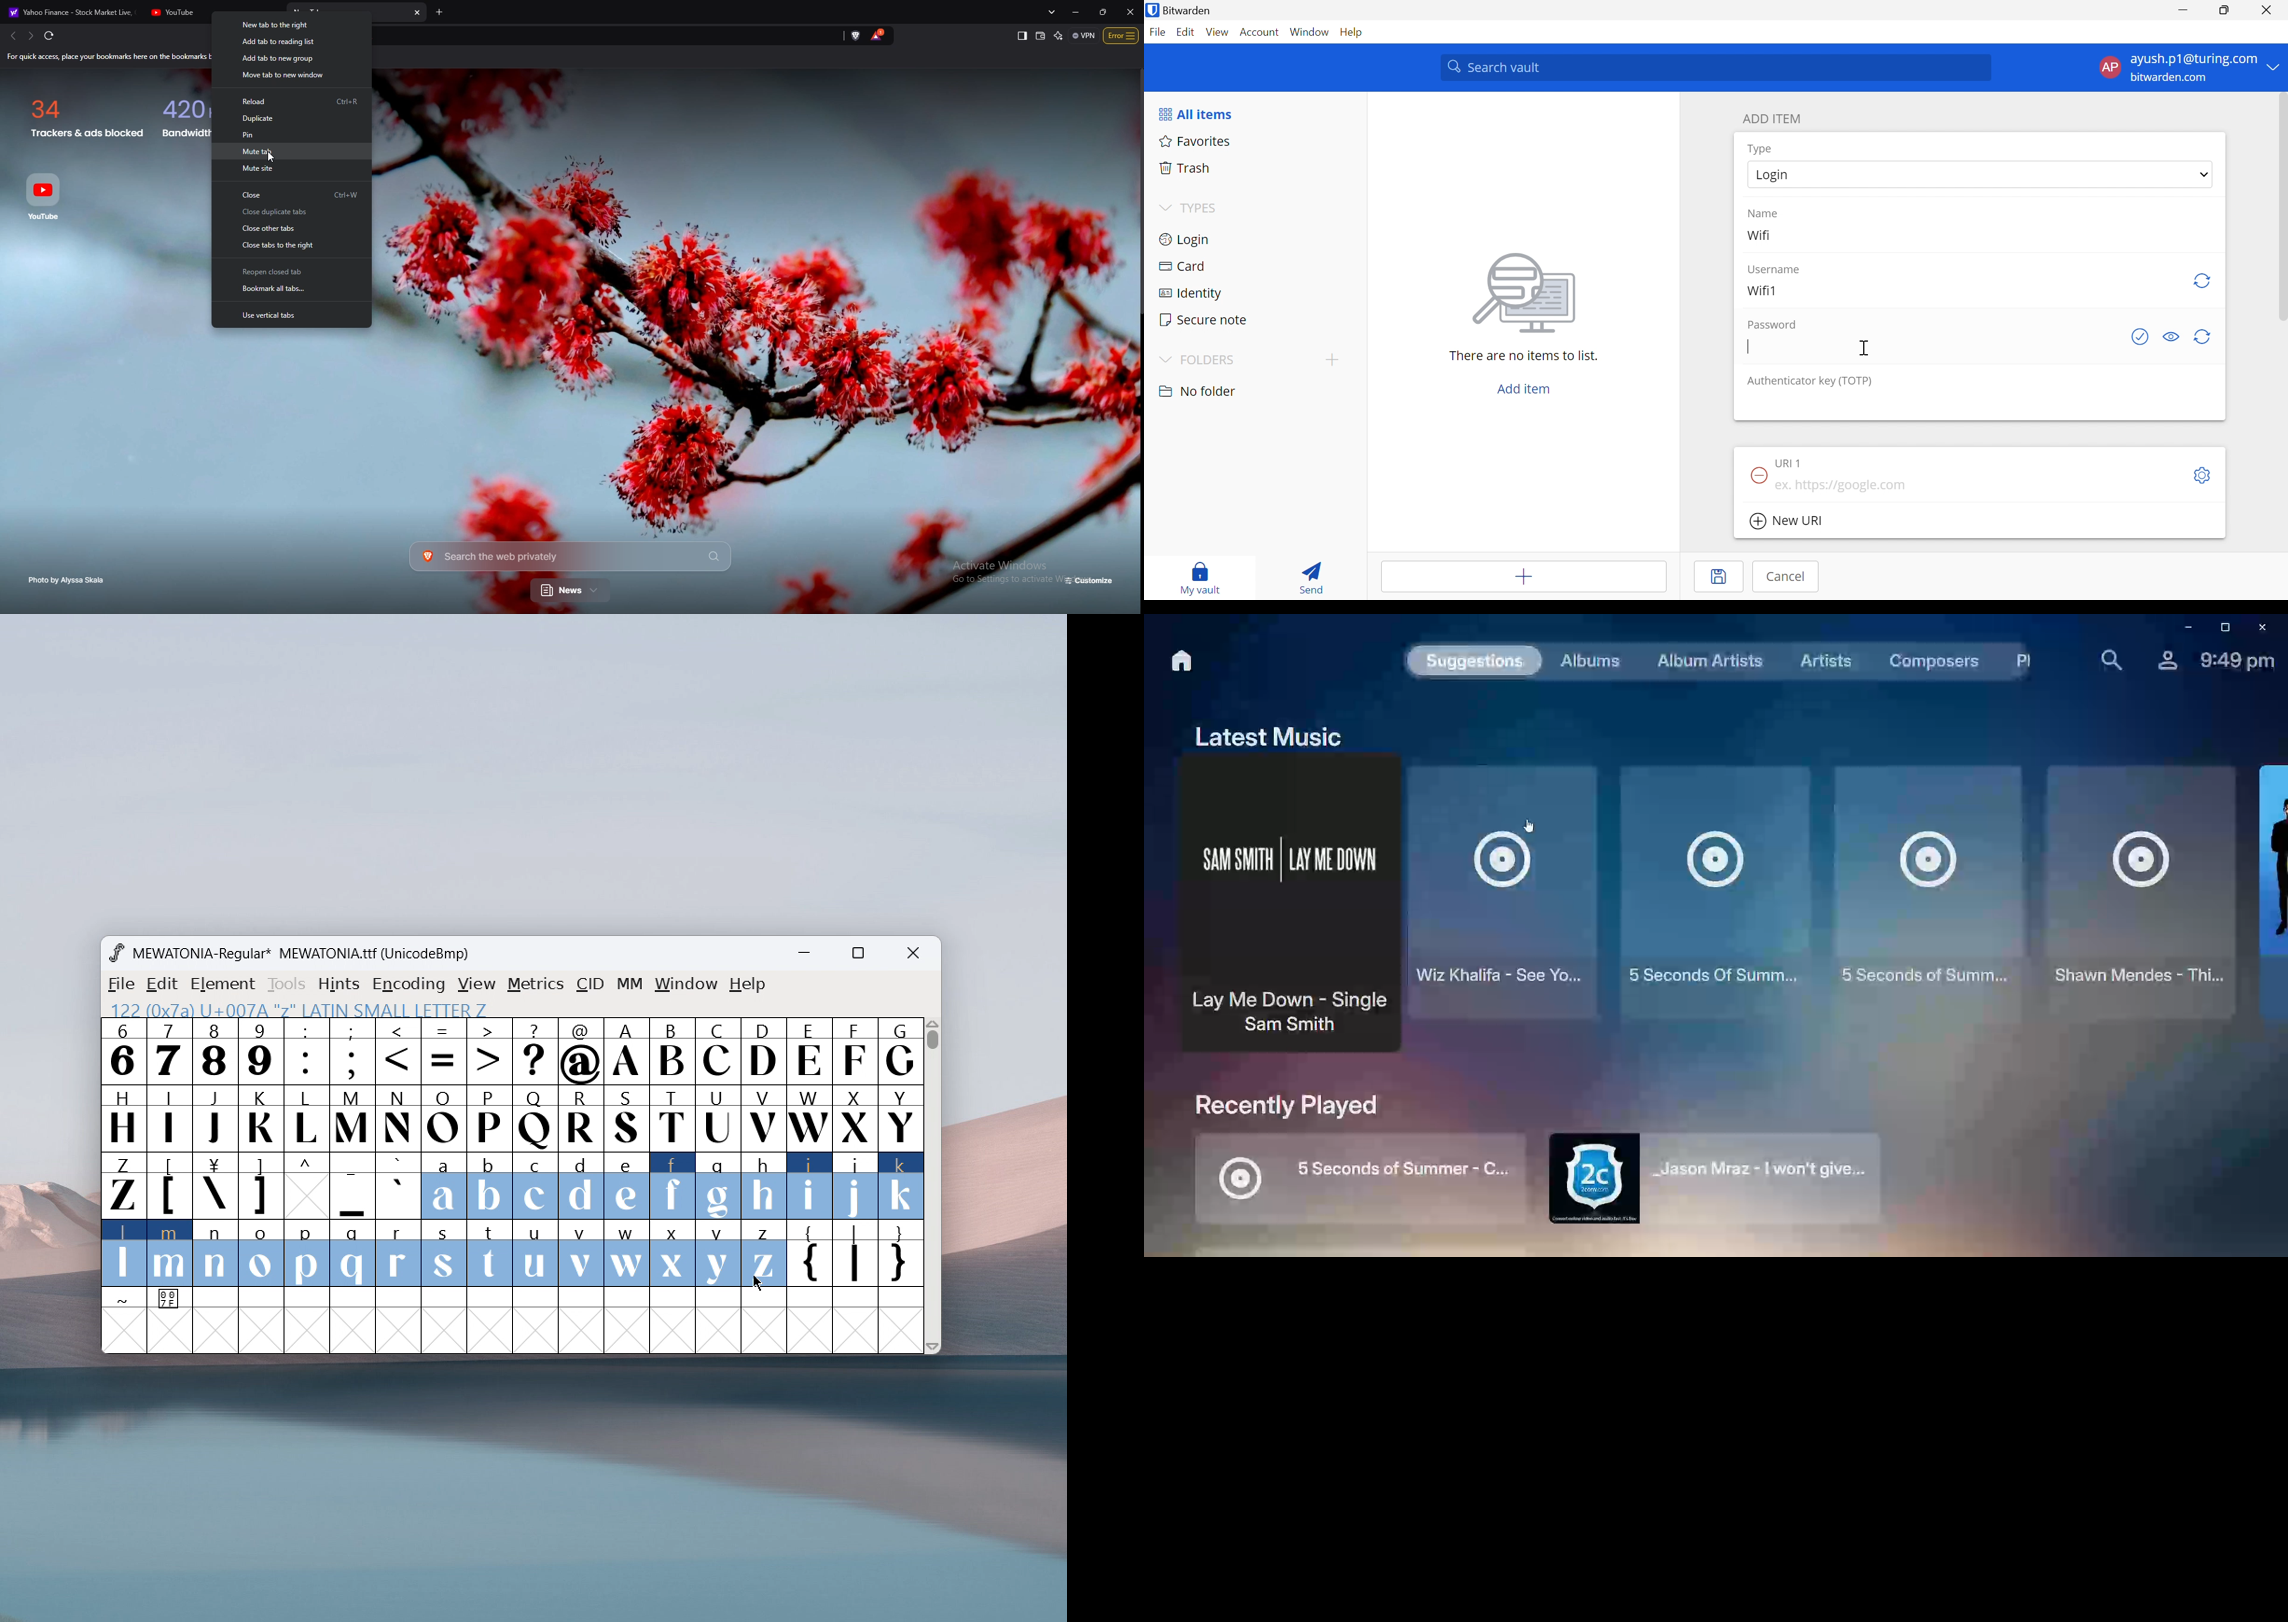  What do you see at coordinates (1180, 10) in the screenshot?
I see `Bitwarden` at bounding box center [1180, 10].